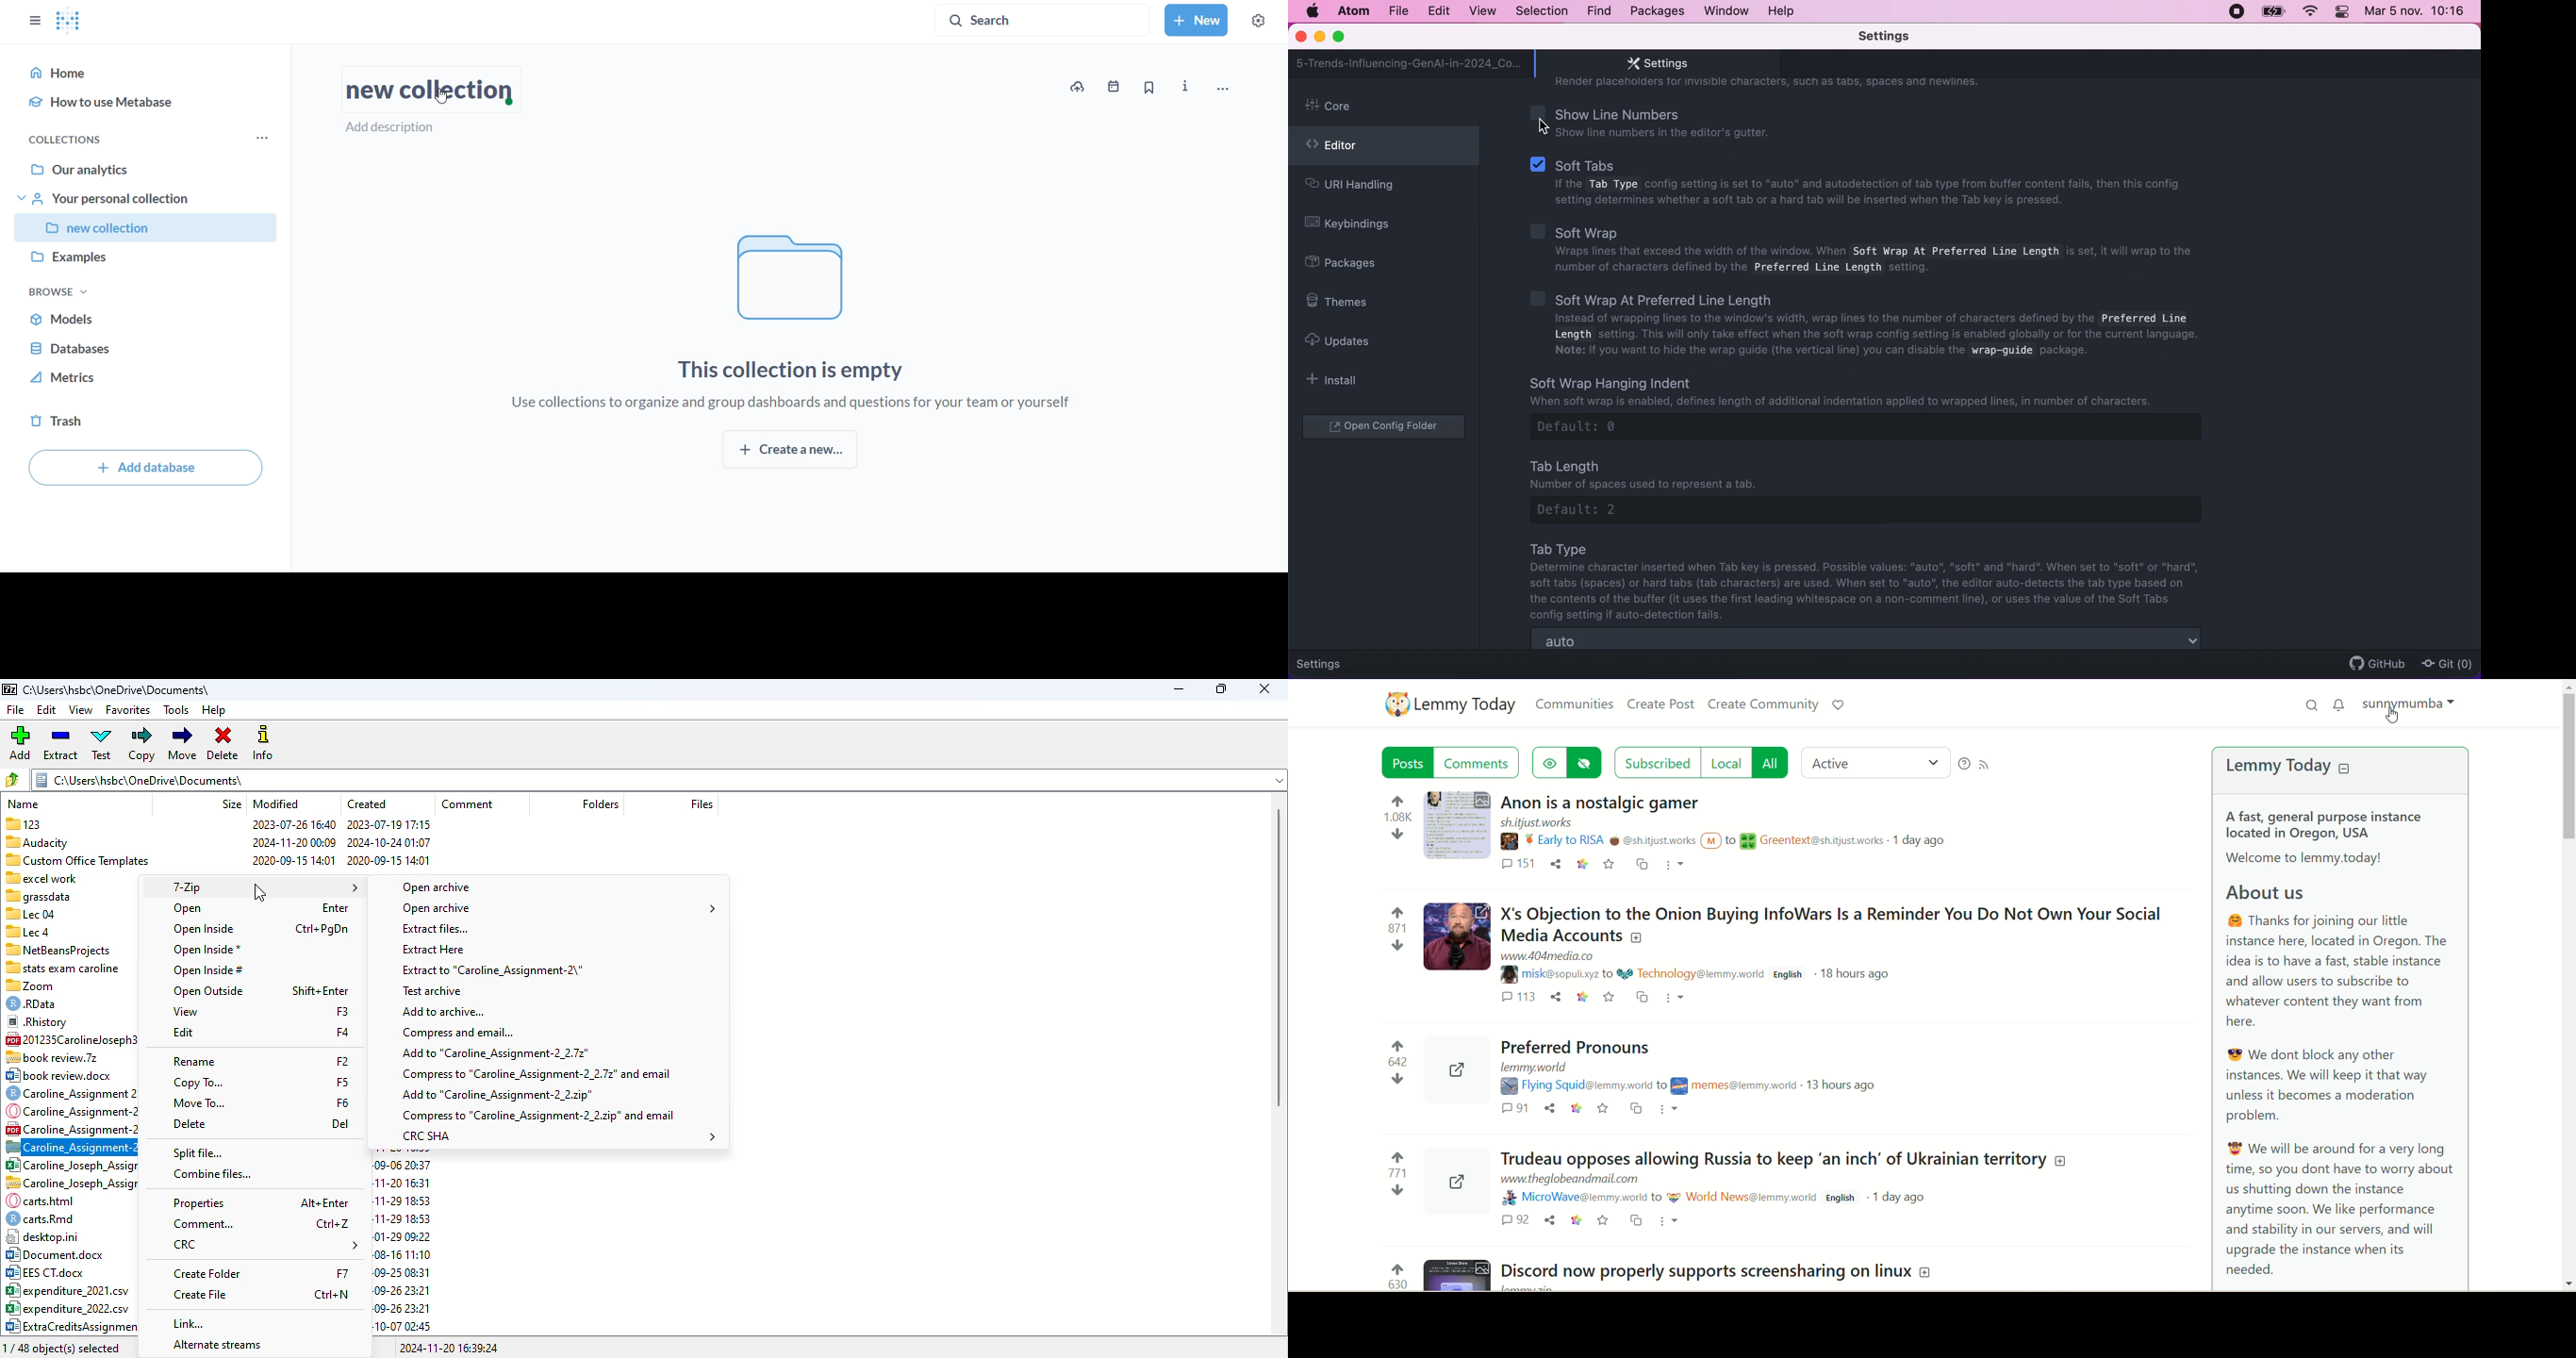  What do you see at coordinates (1479, 762) in the screenshot?
I see `comments` at bounding box center [1479, 762].